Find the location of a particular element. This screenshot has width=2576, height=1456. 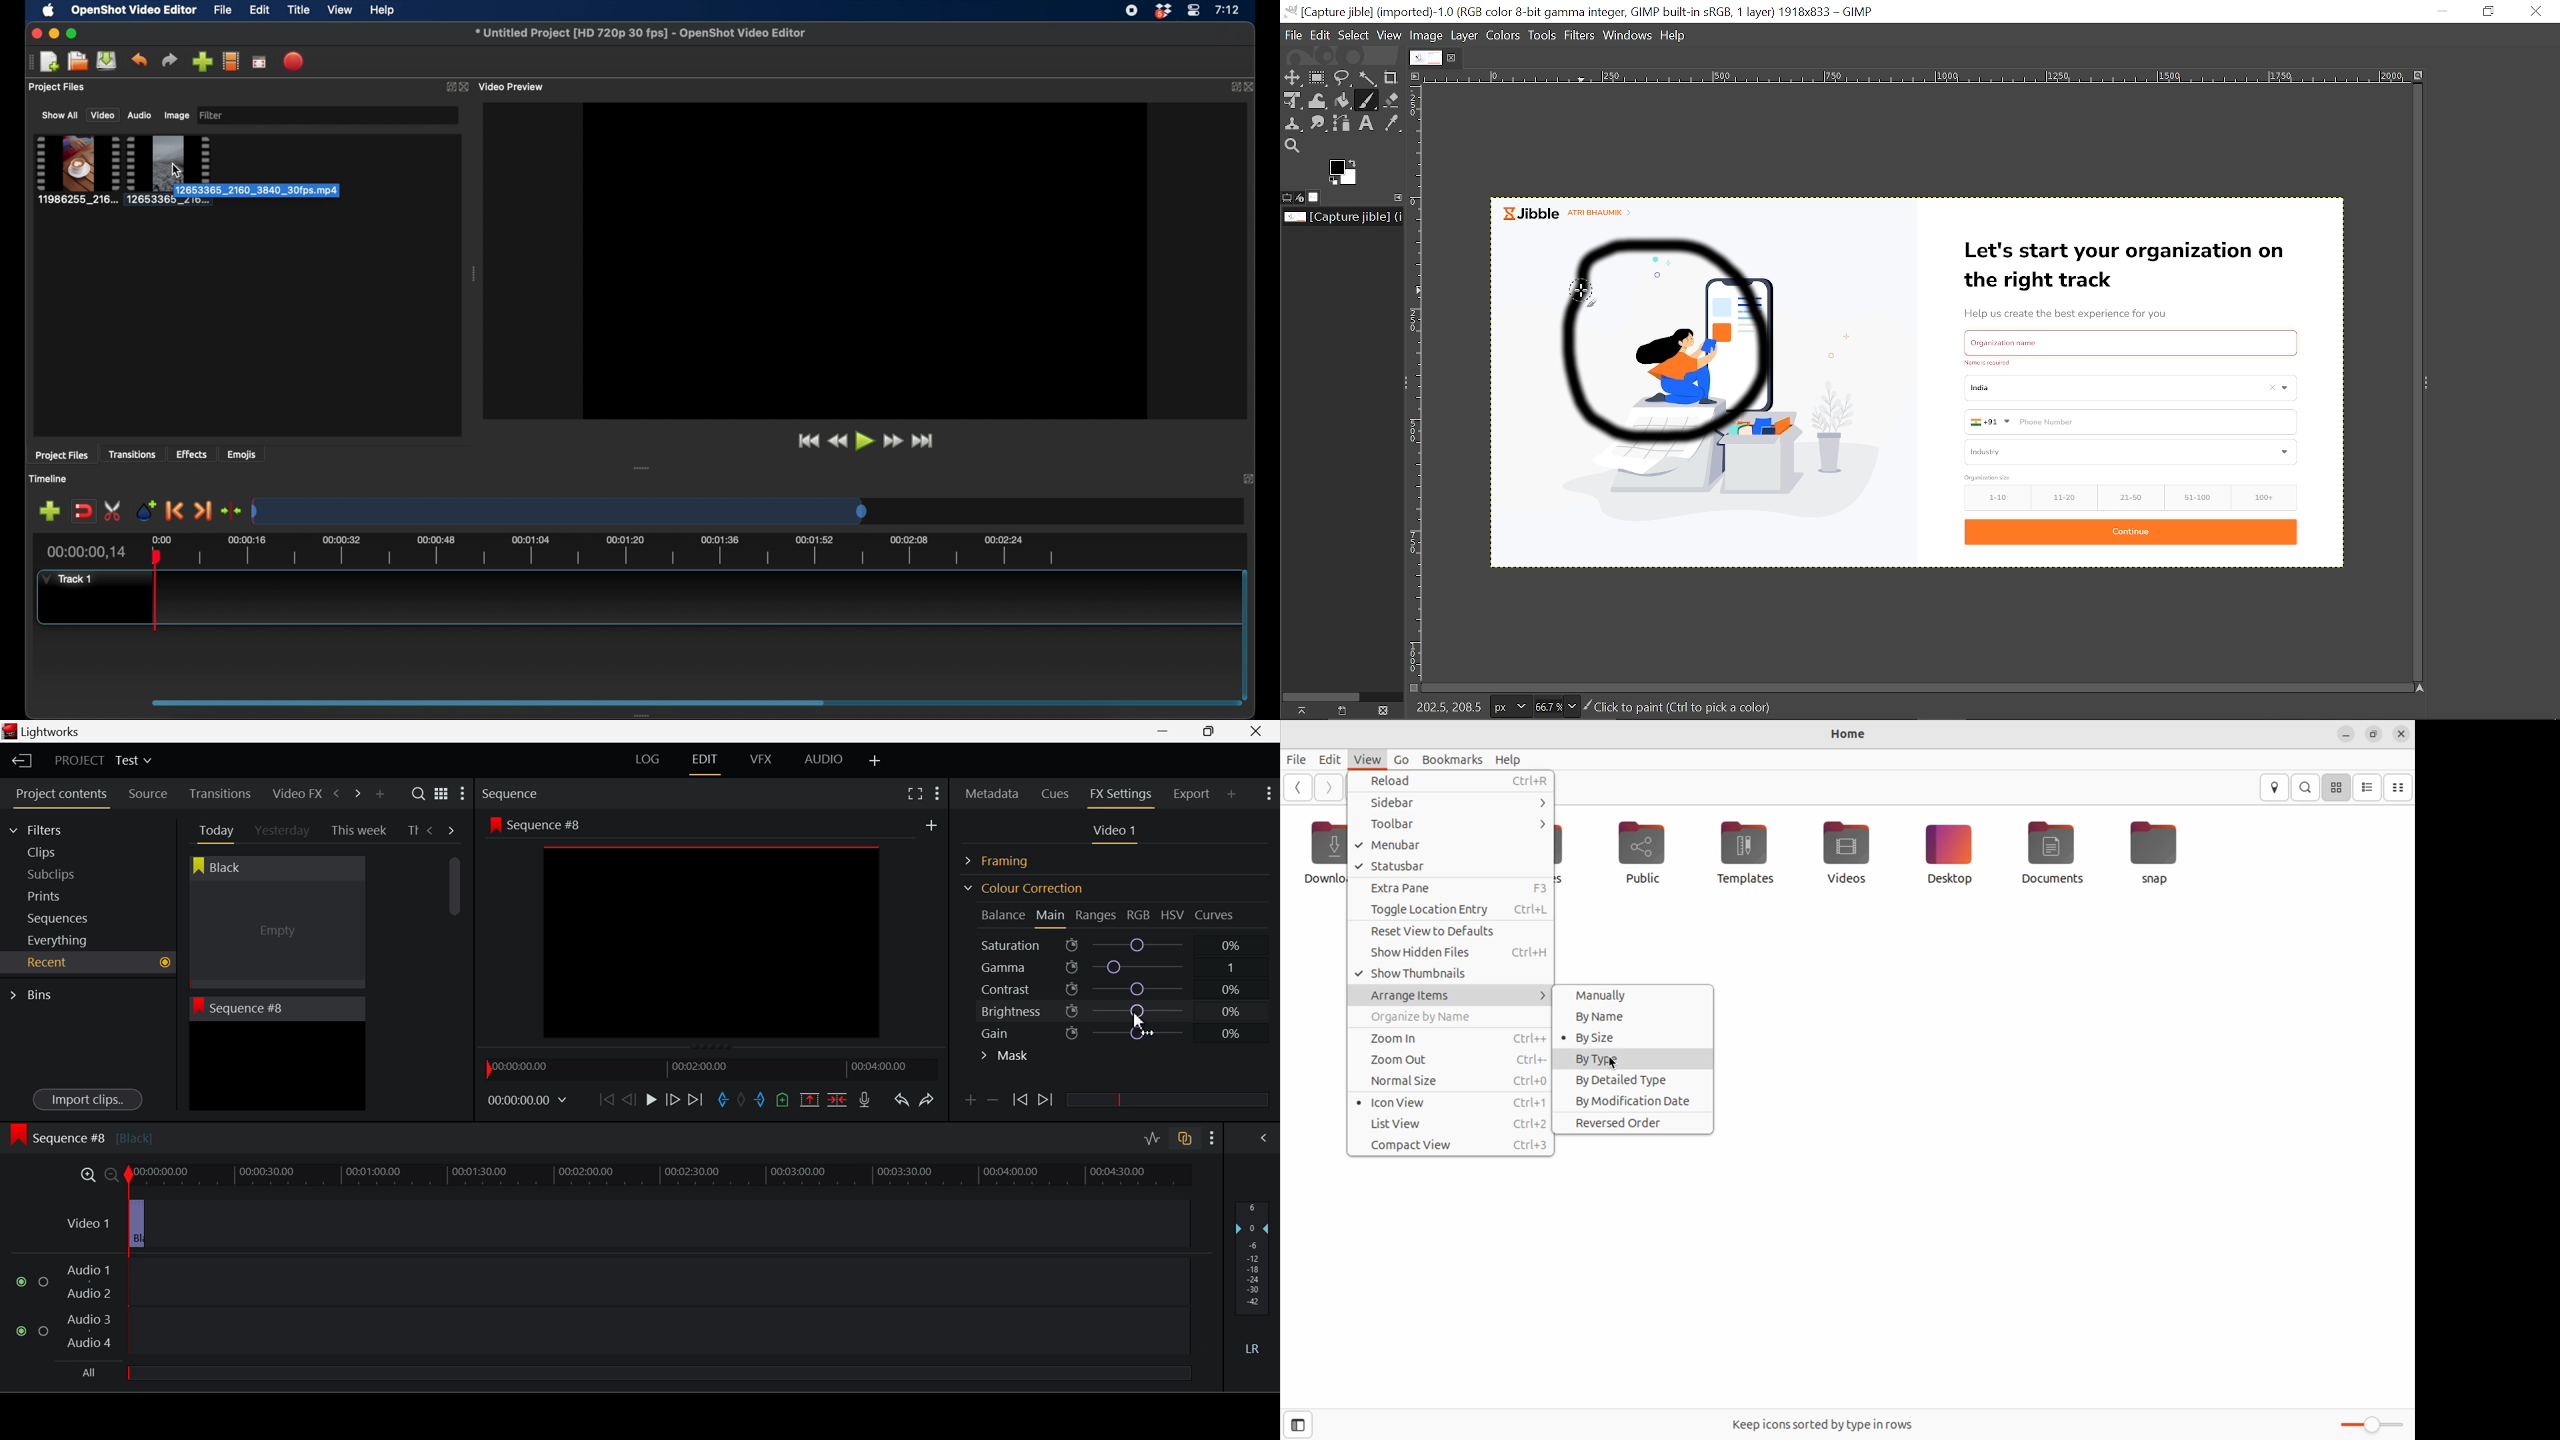

reversed order is located at coordinates (1634, 1123).